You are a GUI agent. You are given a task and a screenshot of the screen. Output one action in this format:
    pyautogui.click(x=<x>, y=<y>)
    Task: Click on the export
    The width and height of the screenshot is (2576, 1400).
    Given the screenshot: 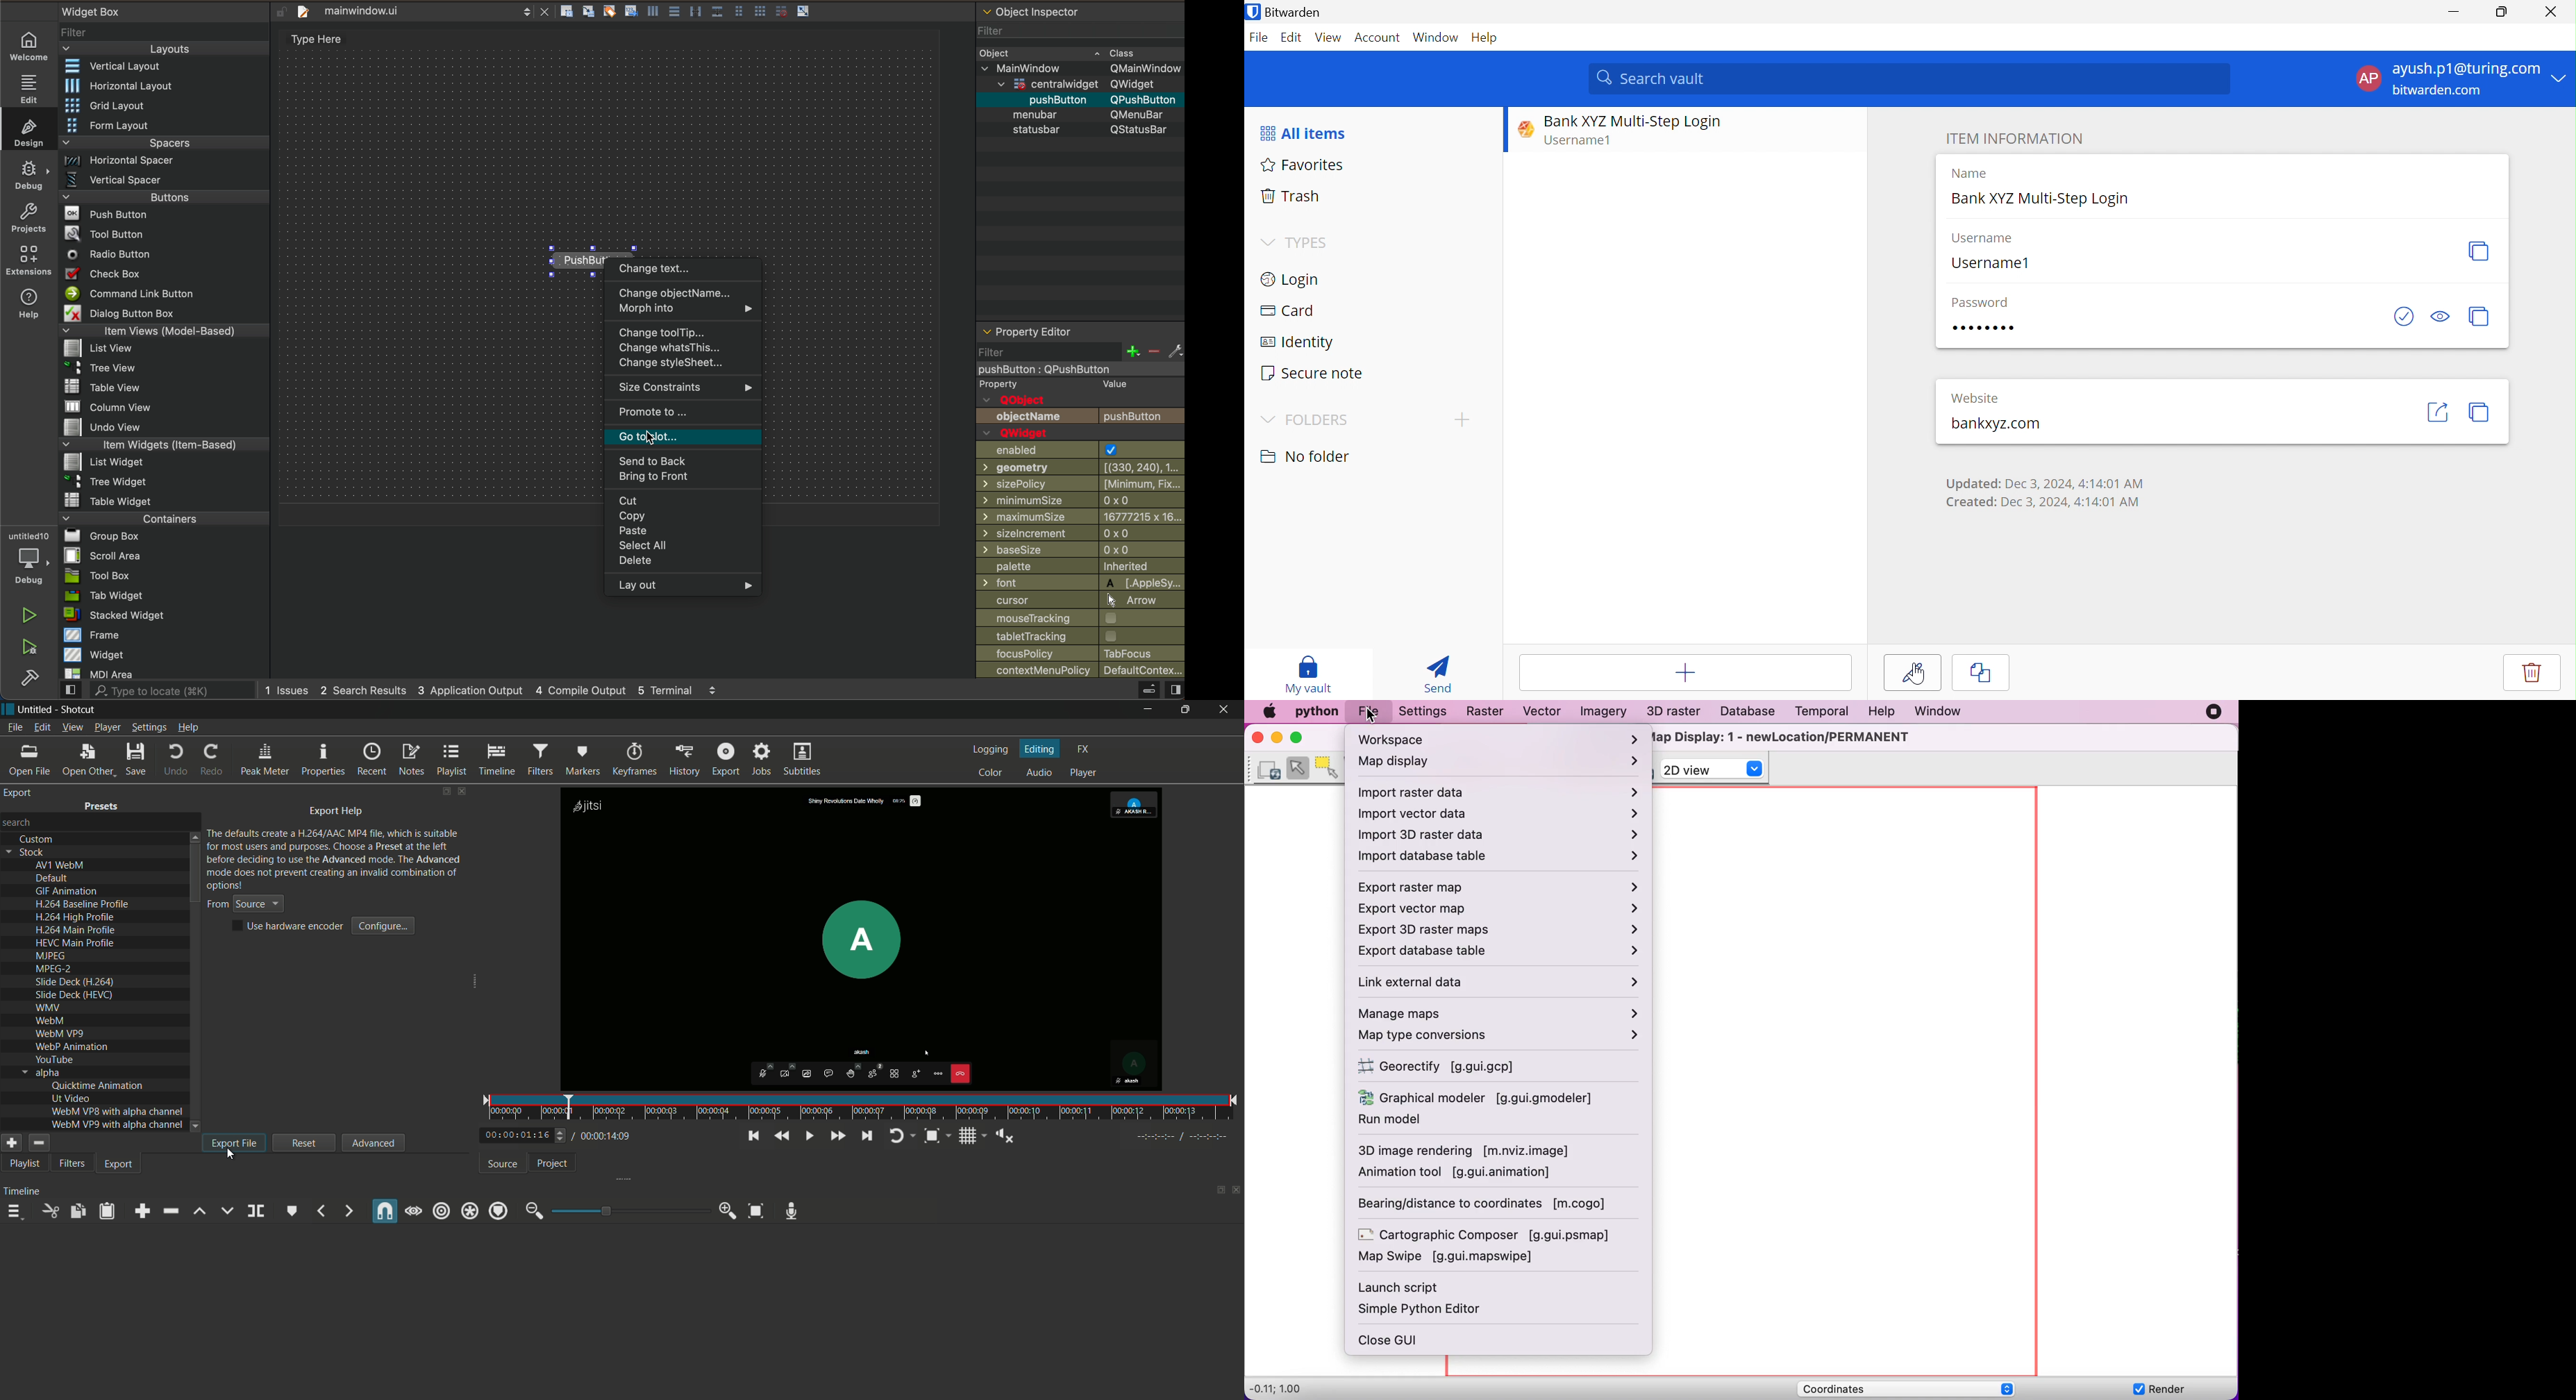 What is the action you would take?
    pyautogui.click(x=686, y=760)
    